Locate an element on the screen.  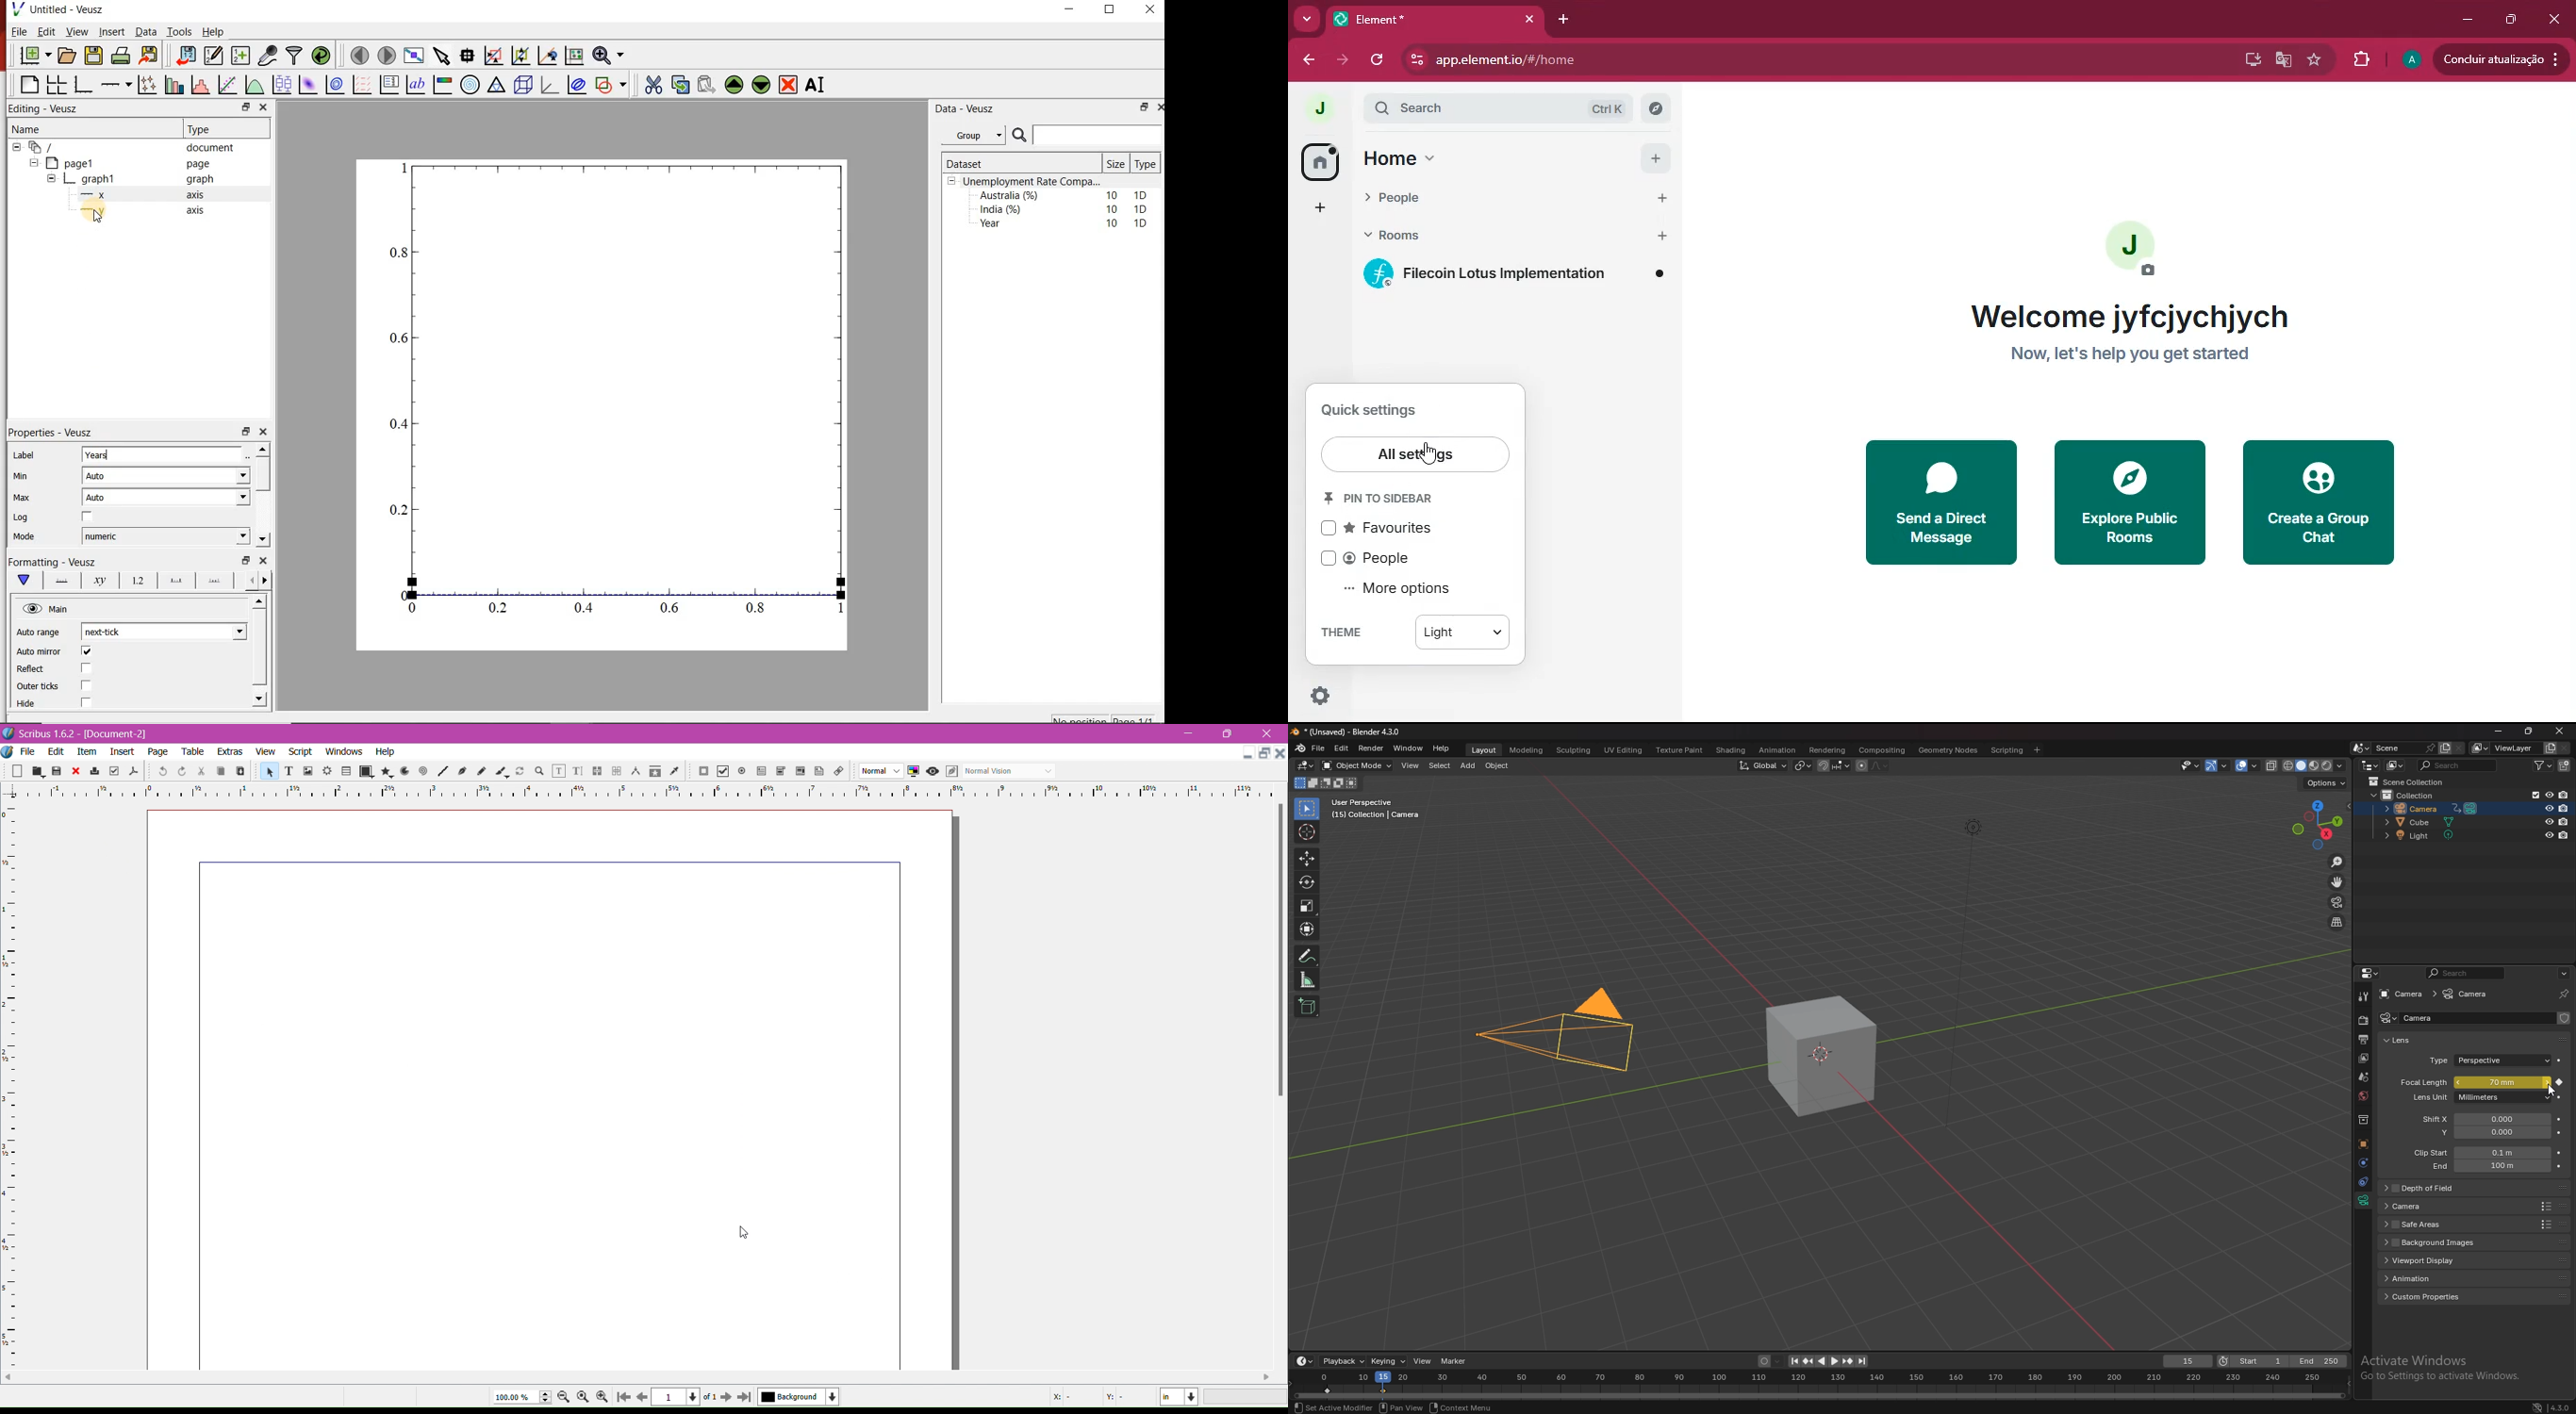
render is located at coordinates (2362, 1022).